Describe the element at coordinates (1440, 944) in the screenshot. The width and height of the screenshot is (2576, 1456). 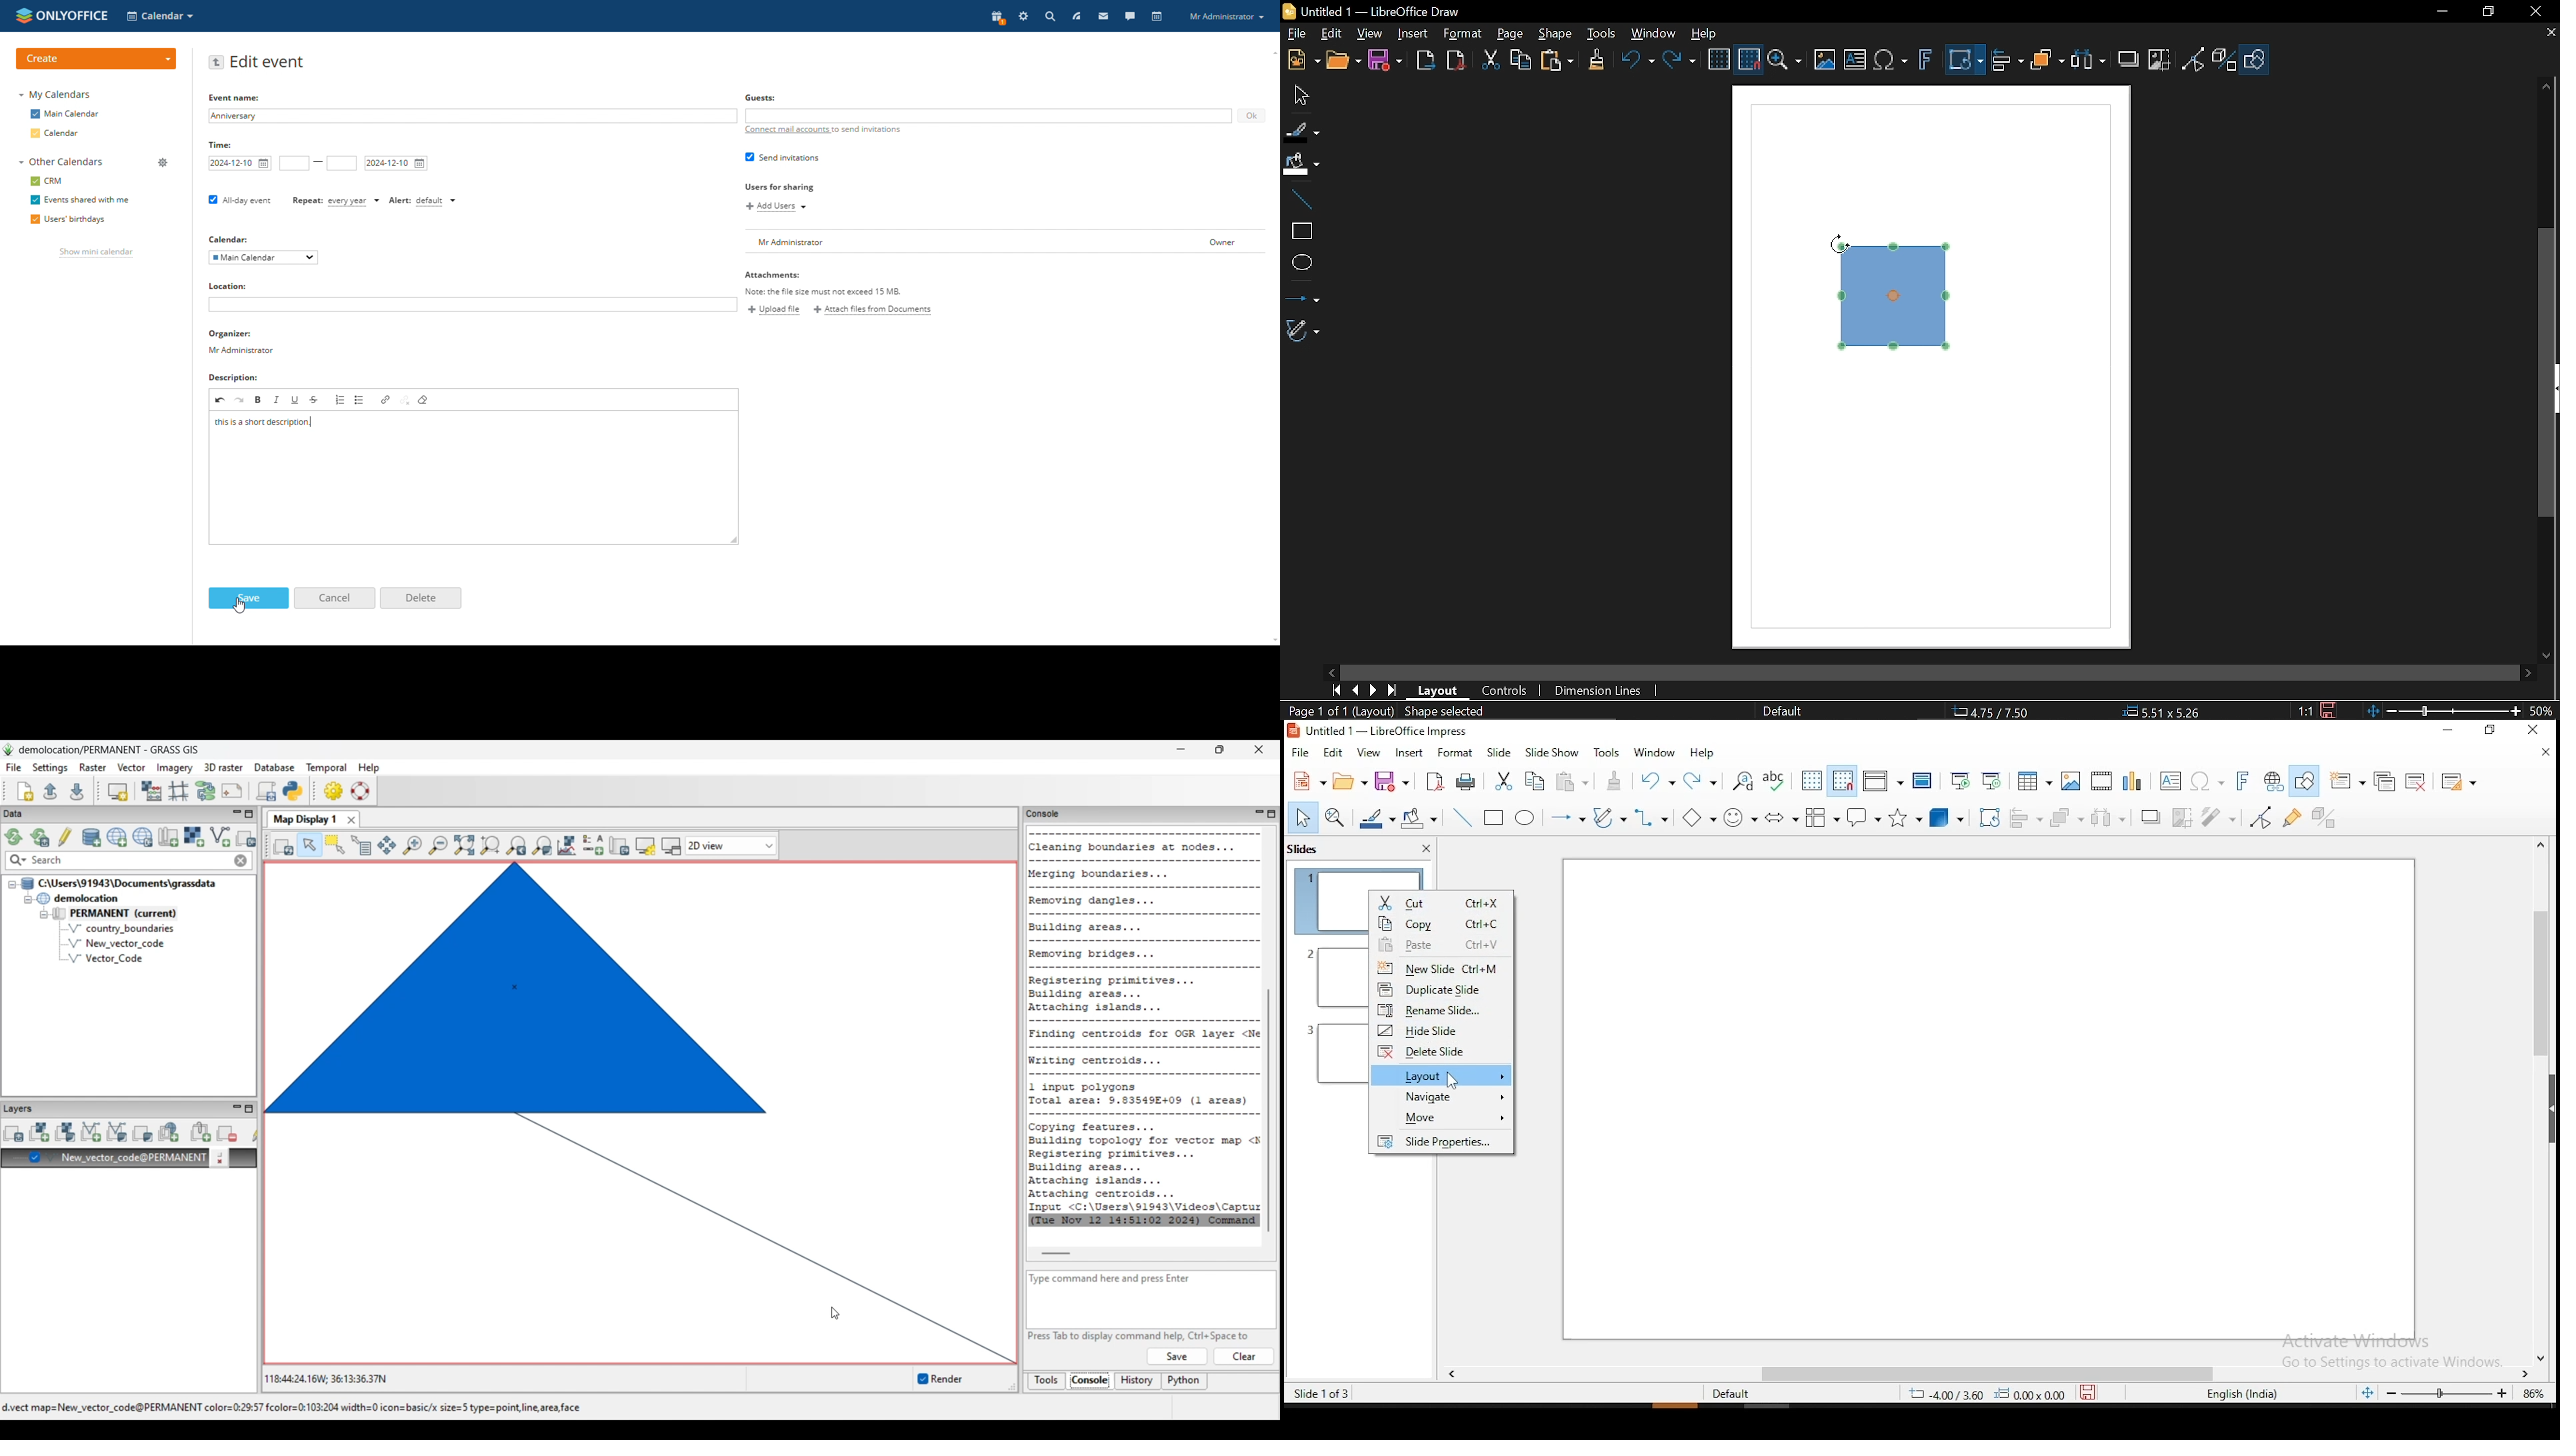
I see `paste` at that location.